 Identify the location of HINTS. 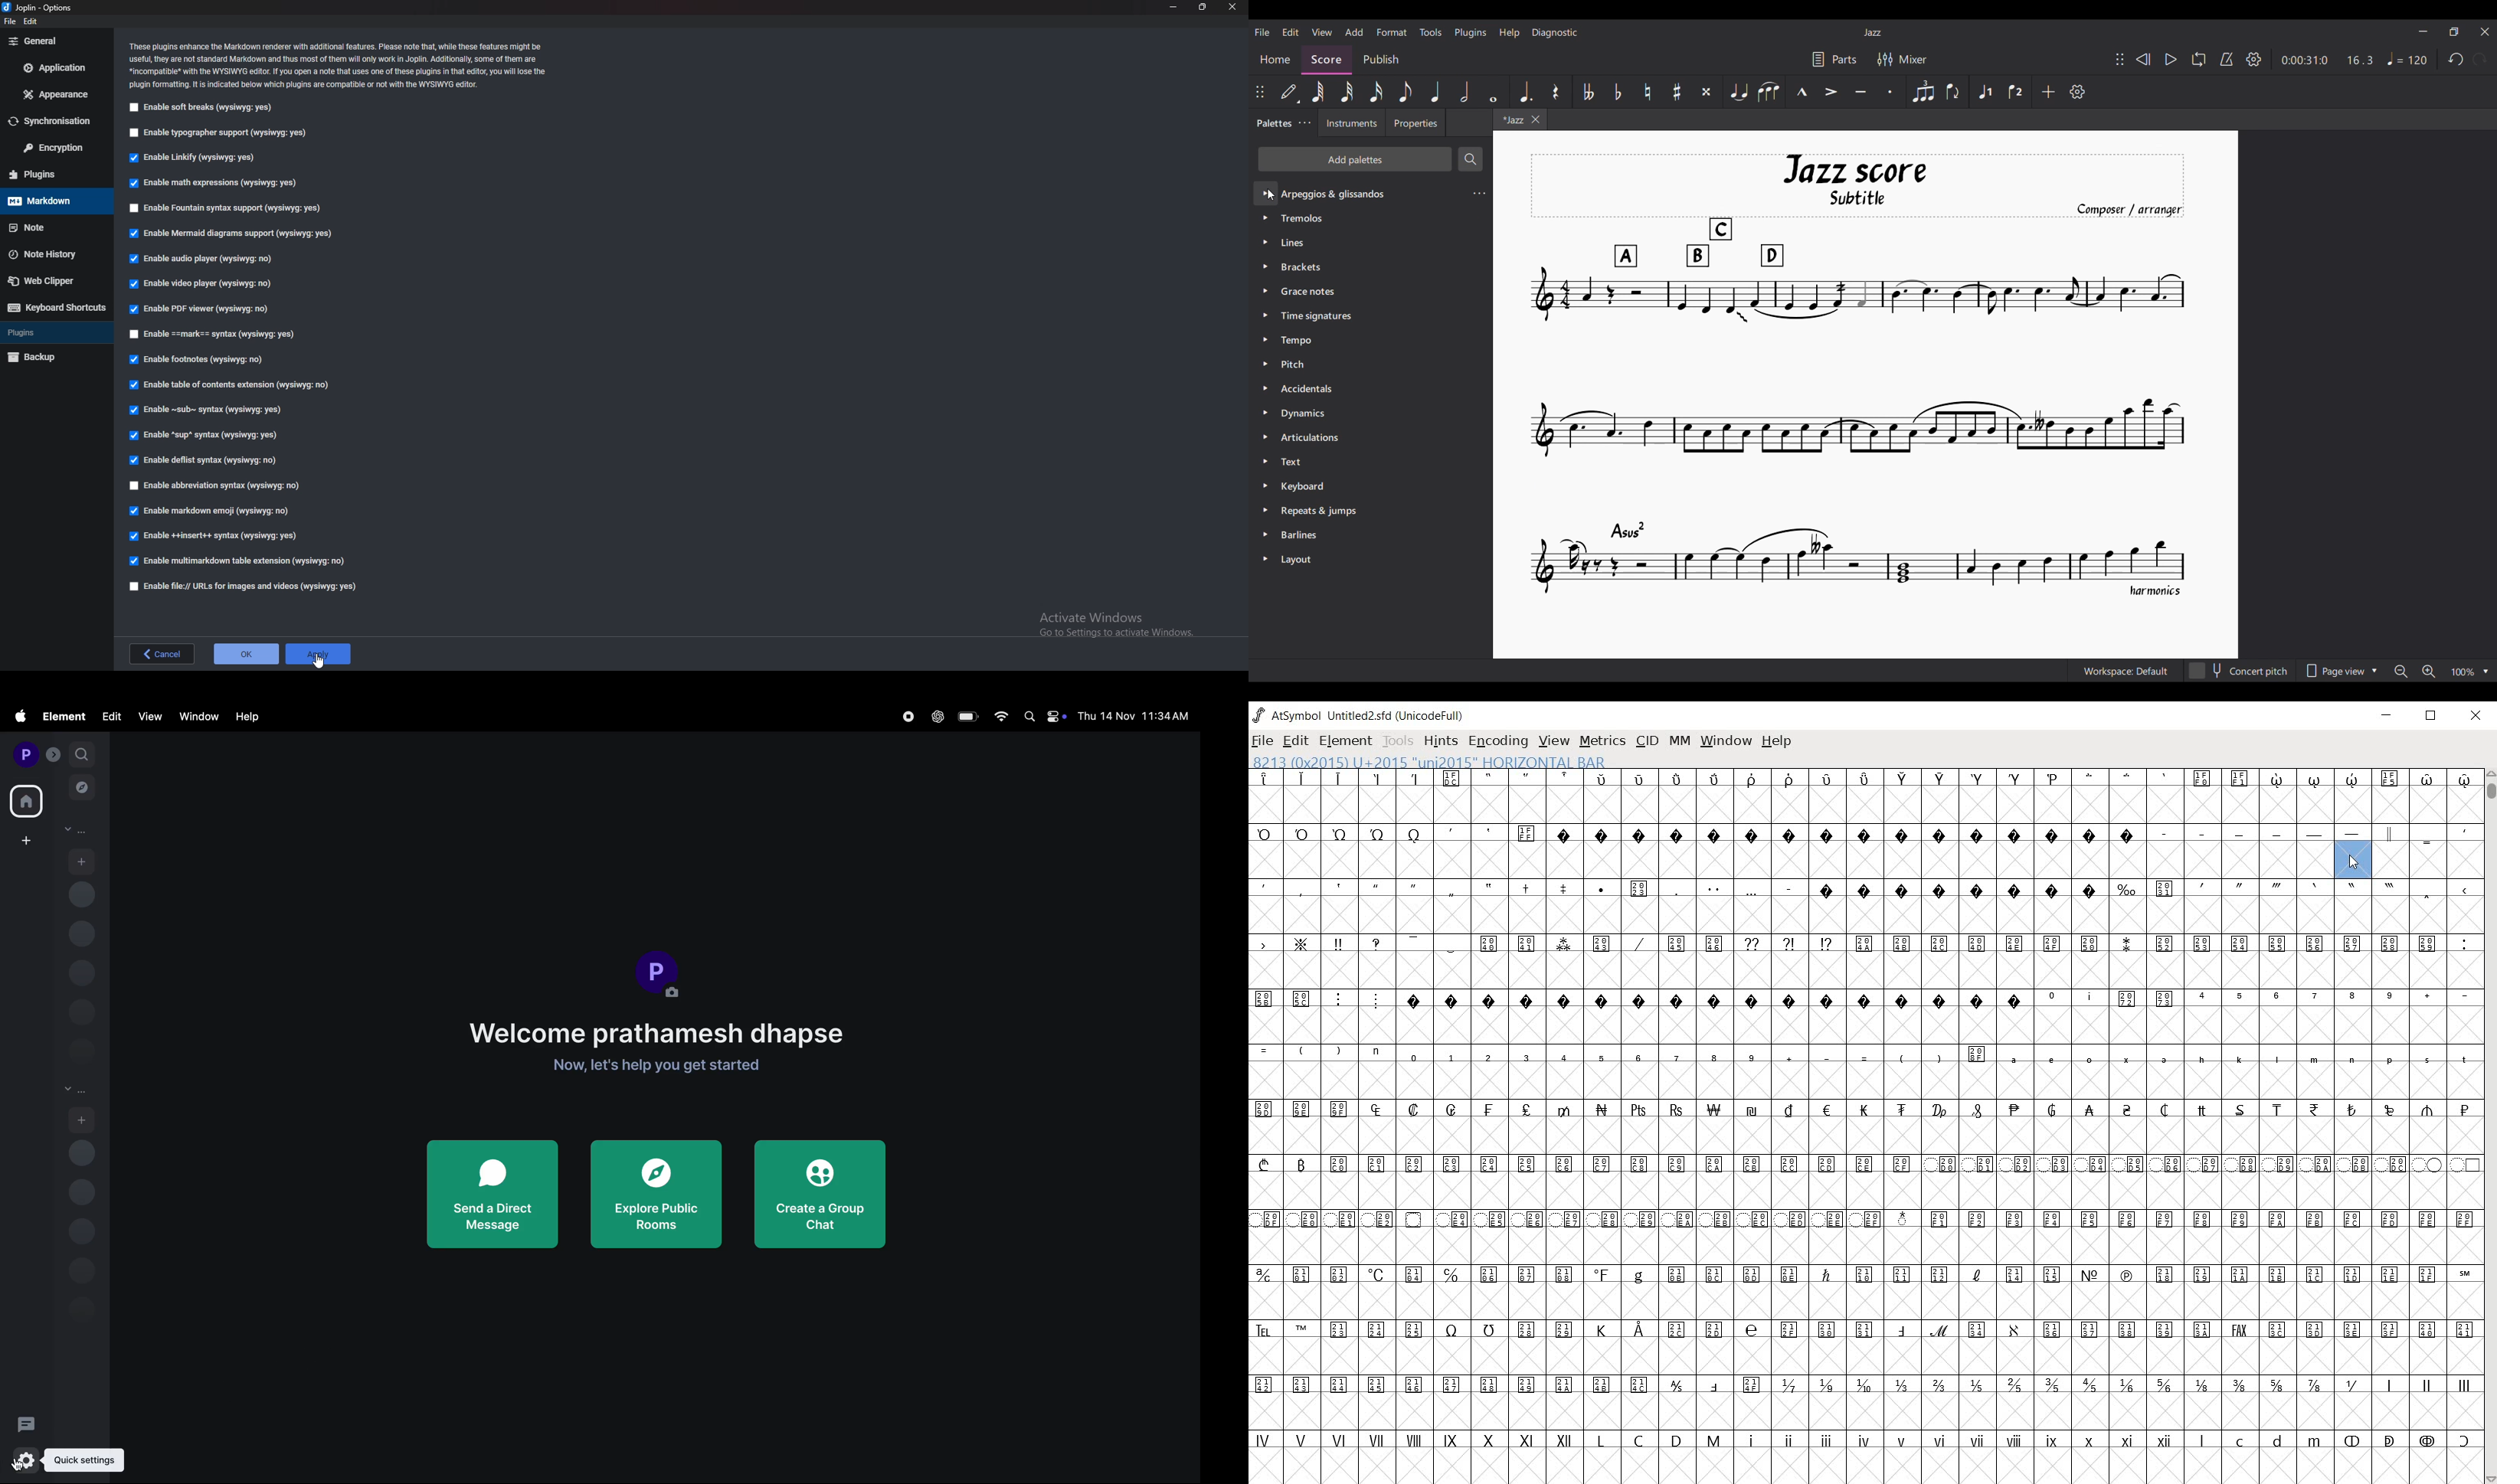
(1442, 741).